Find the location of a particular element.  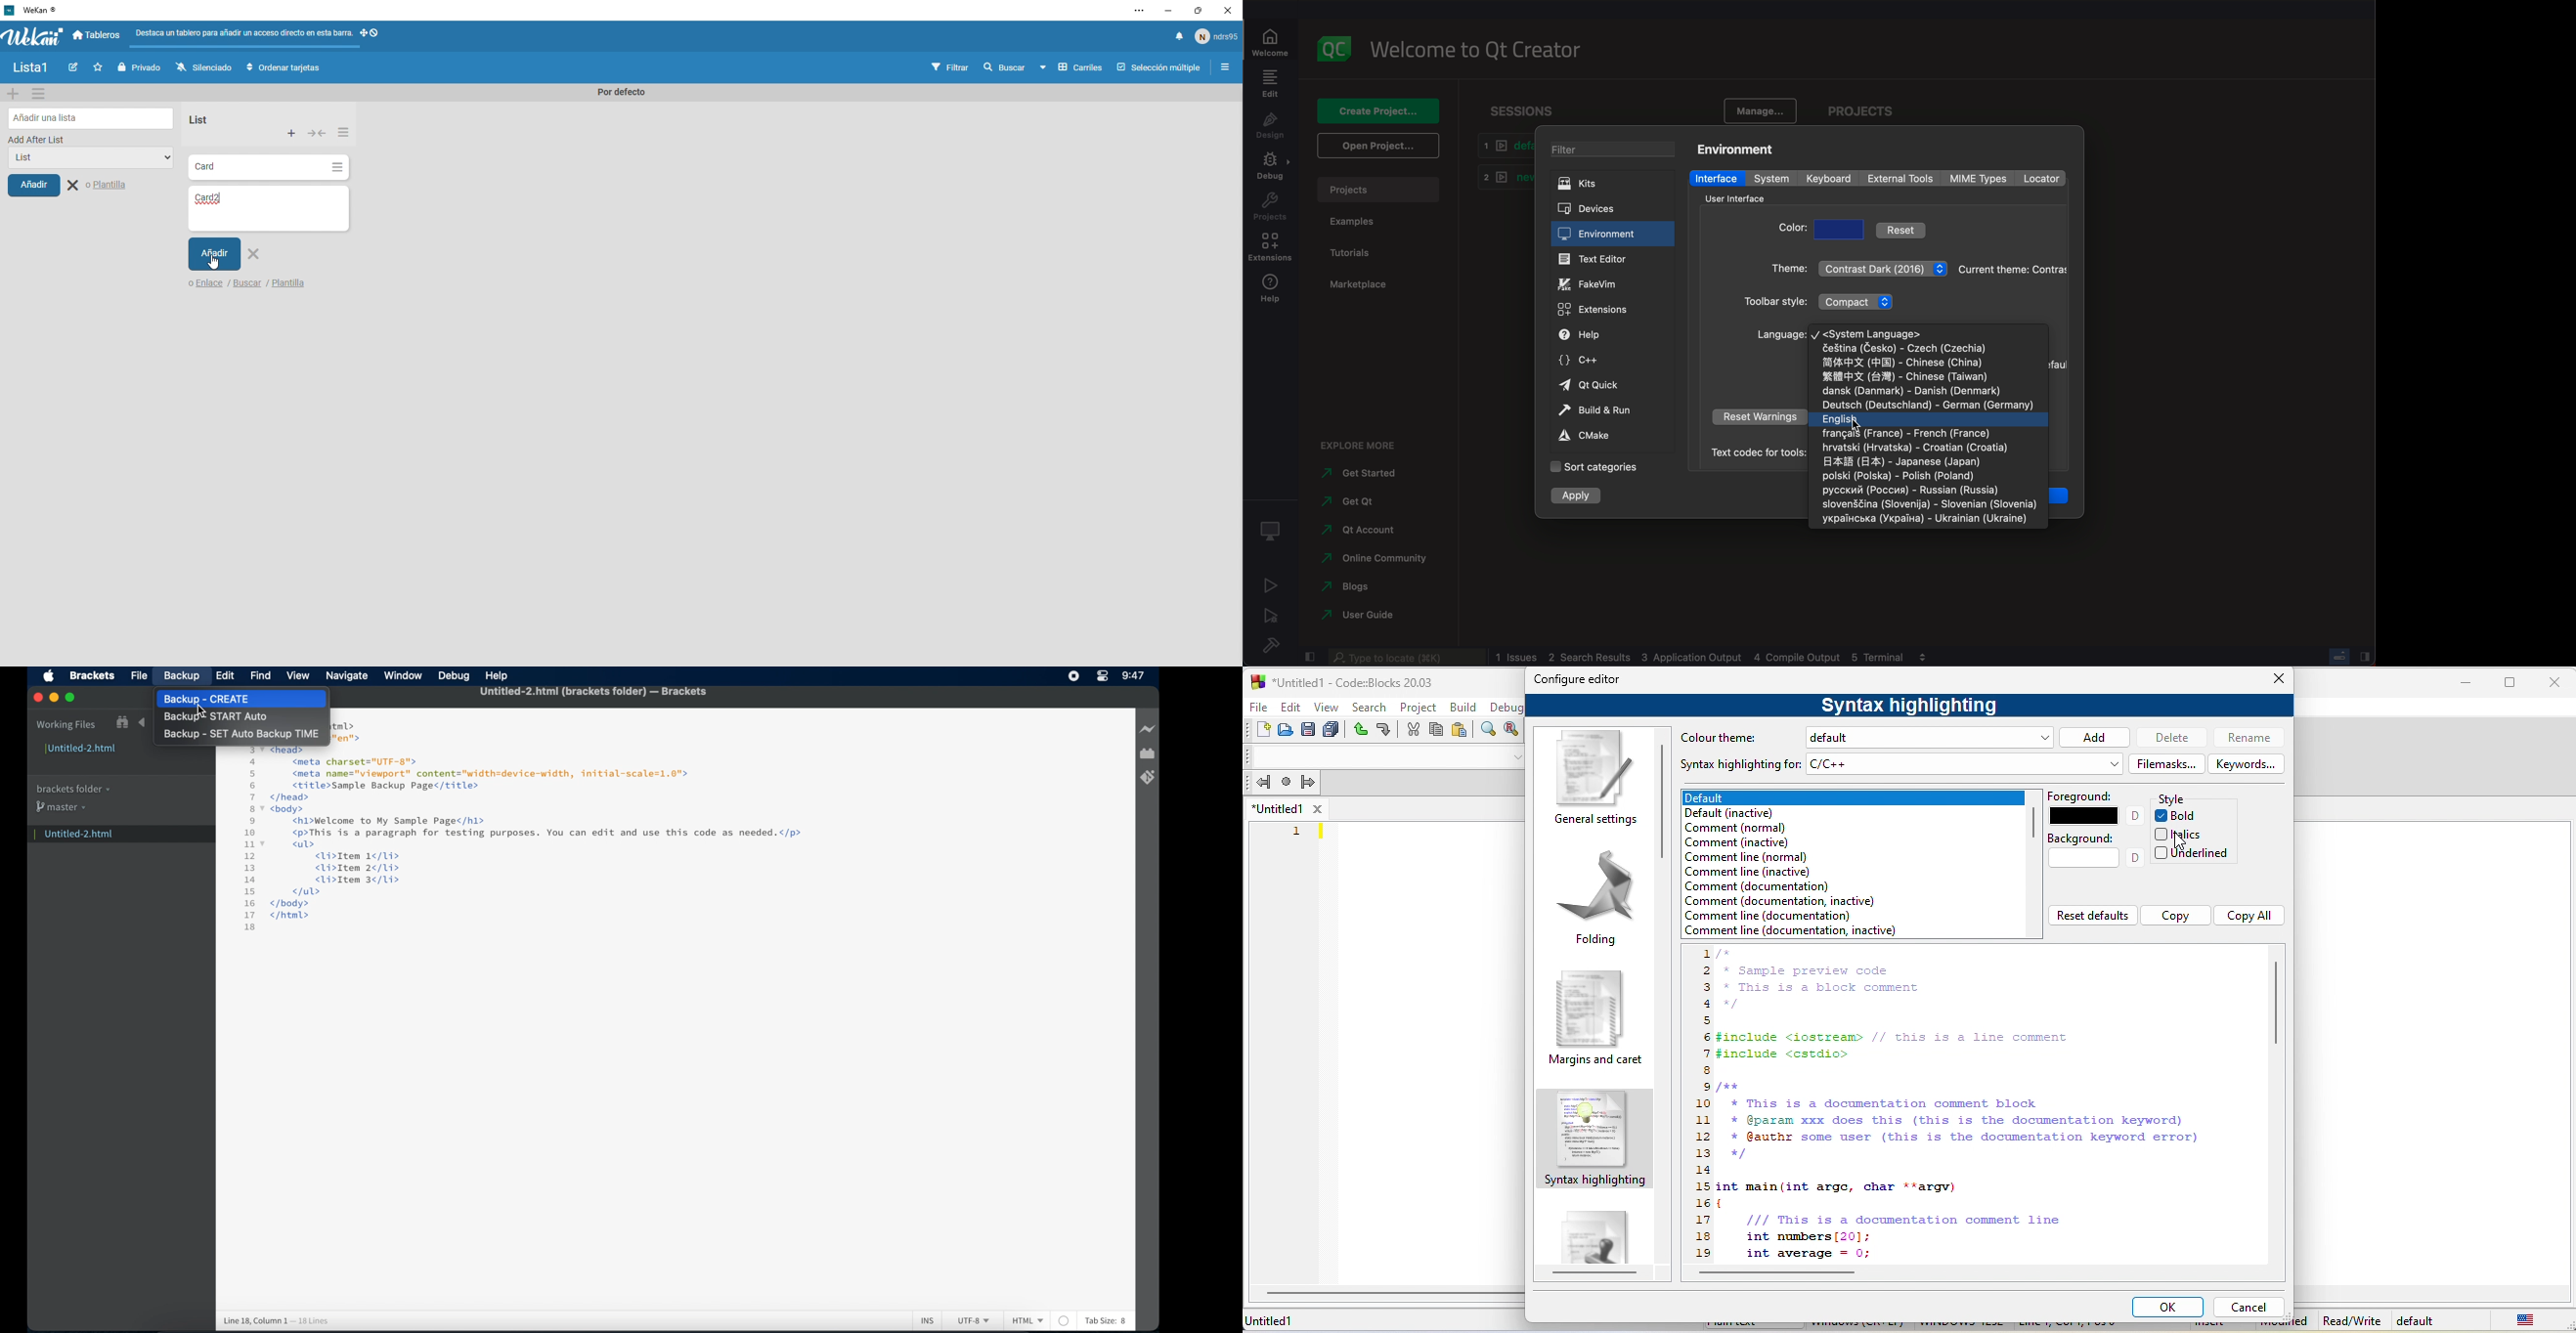

Wekan is located at coordinates (32, 36).